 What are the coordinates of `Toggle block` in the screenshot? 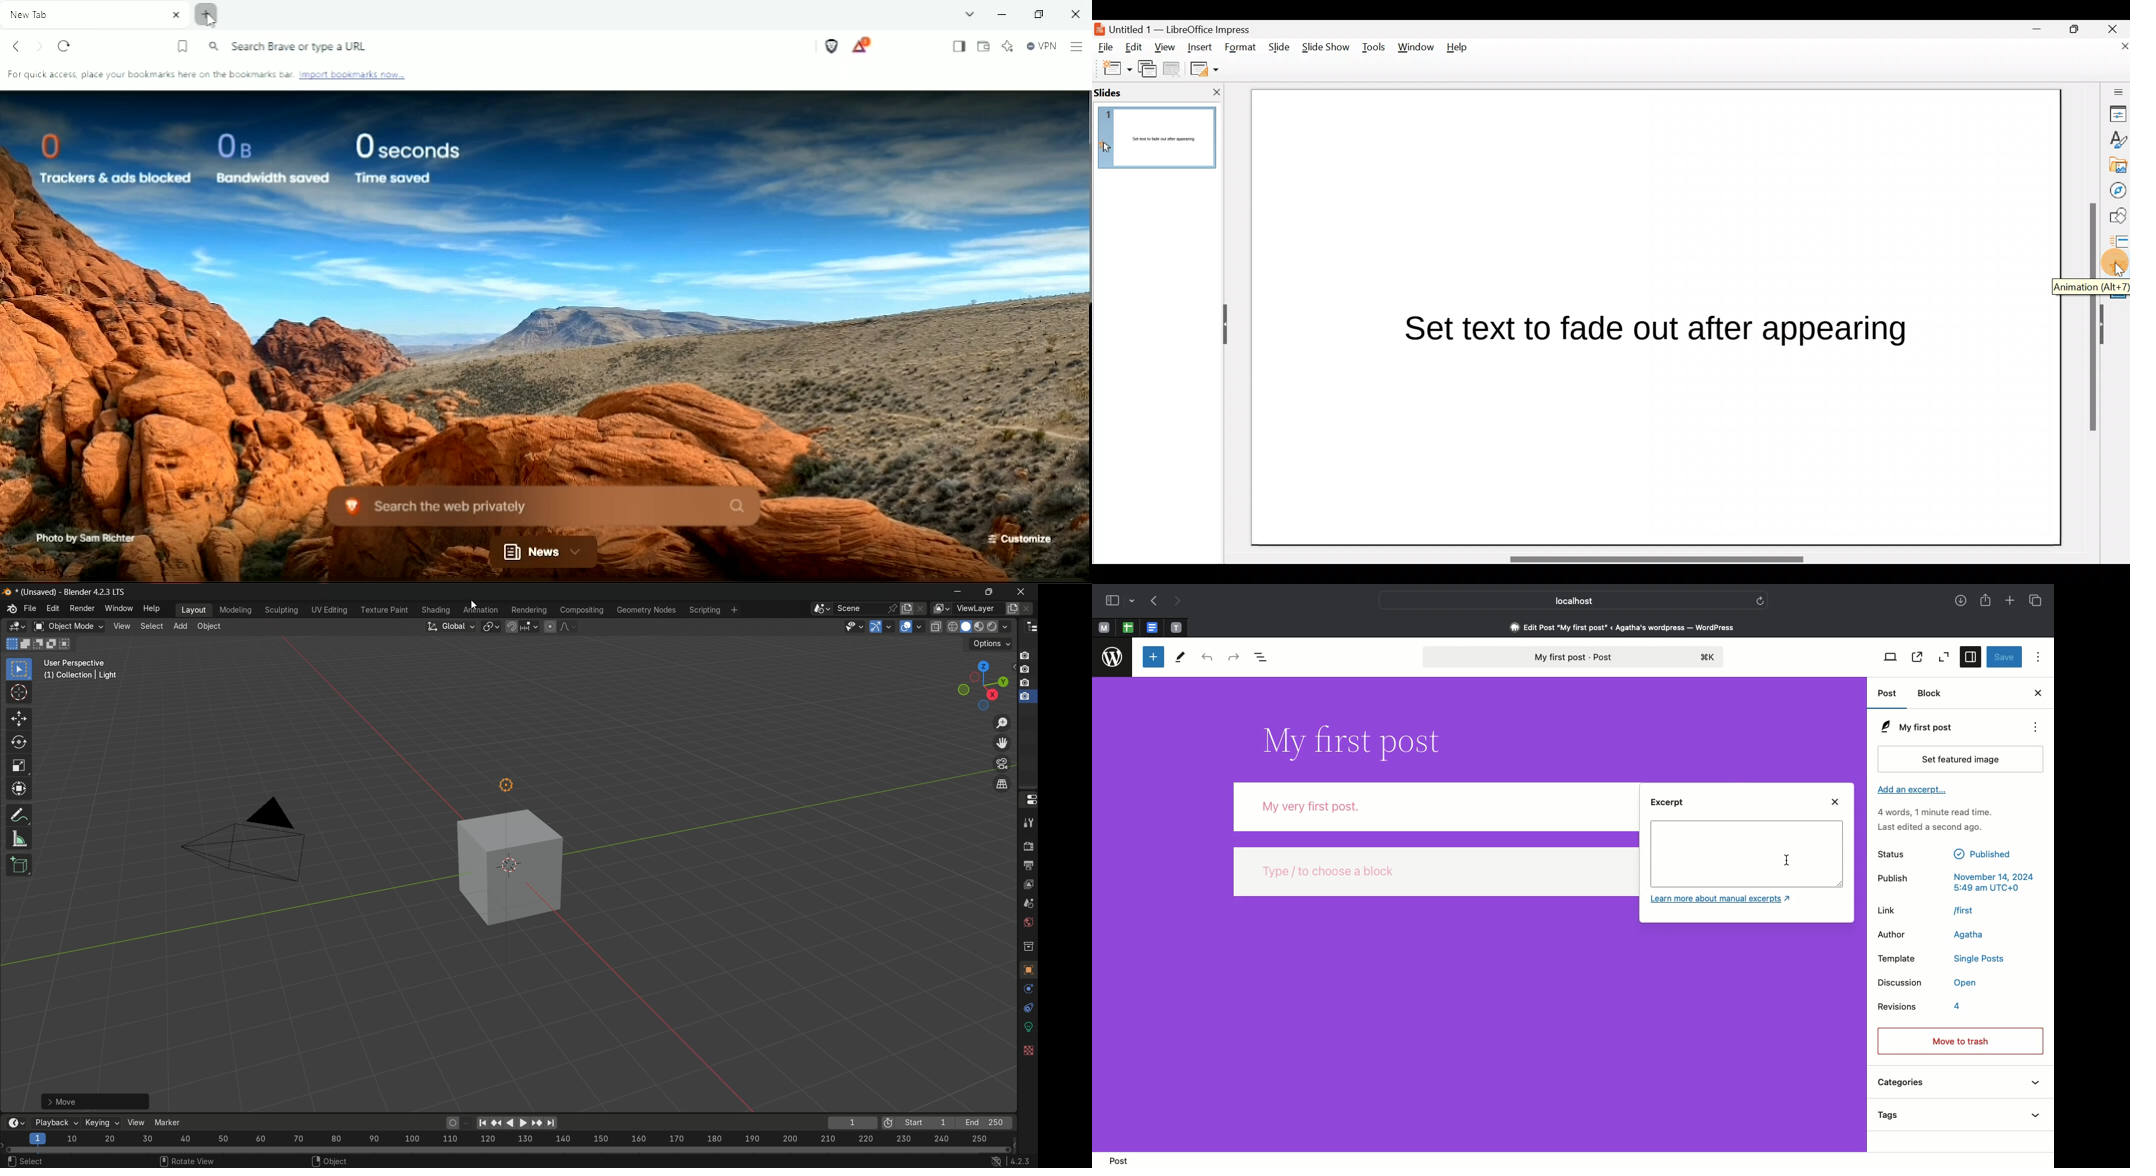 It's located at (1151, 658).